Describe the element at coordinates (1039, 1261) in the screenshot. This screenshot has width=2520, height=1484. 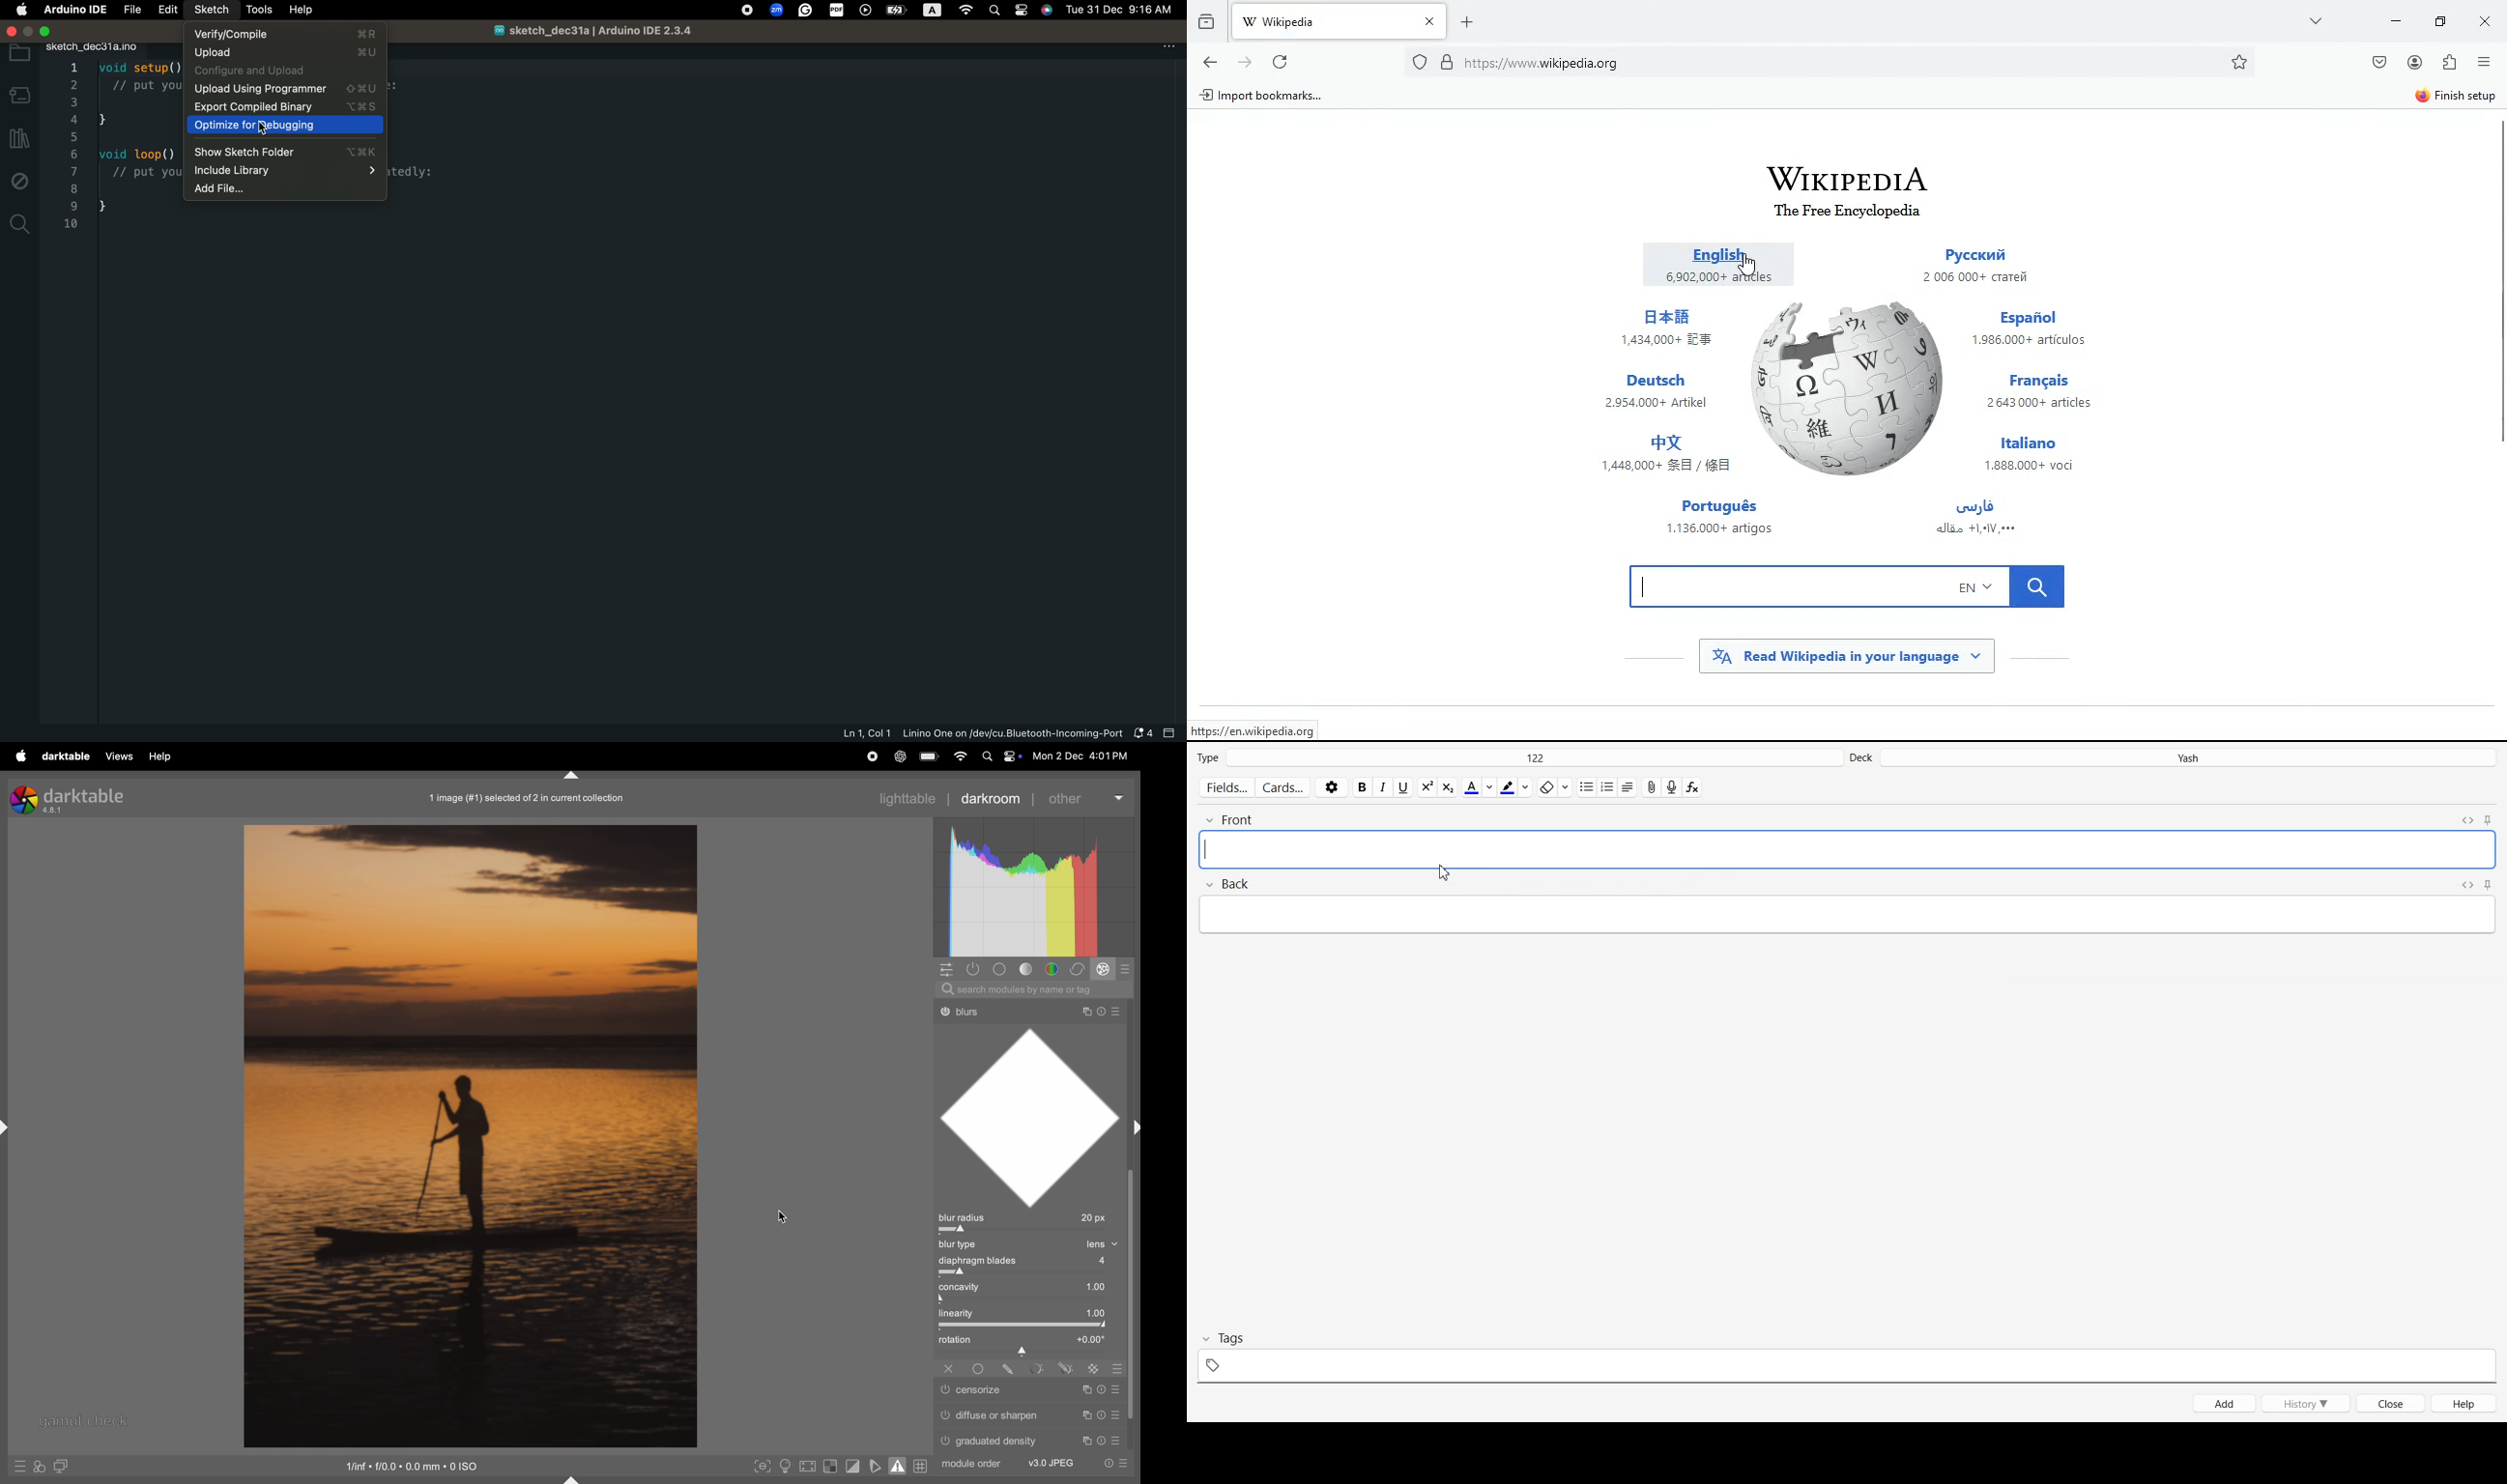
I see `displaying blades` at that location.